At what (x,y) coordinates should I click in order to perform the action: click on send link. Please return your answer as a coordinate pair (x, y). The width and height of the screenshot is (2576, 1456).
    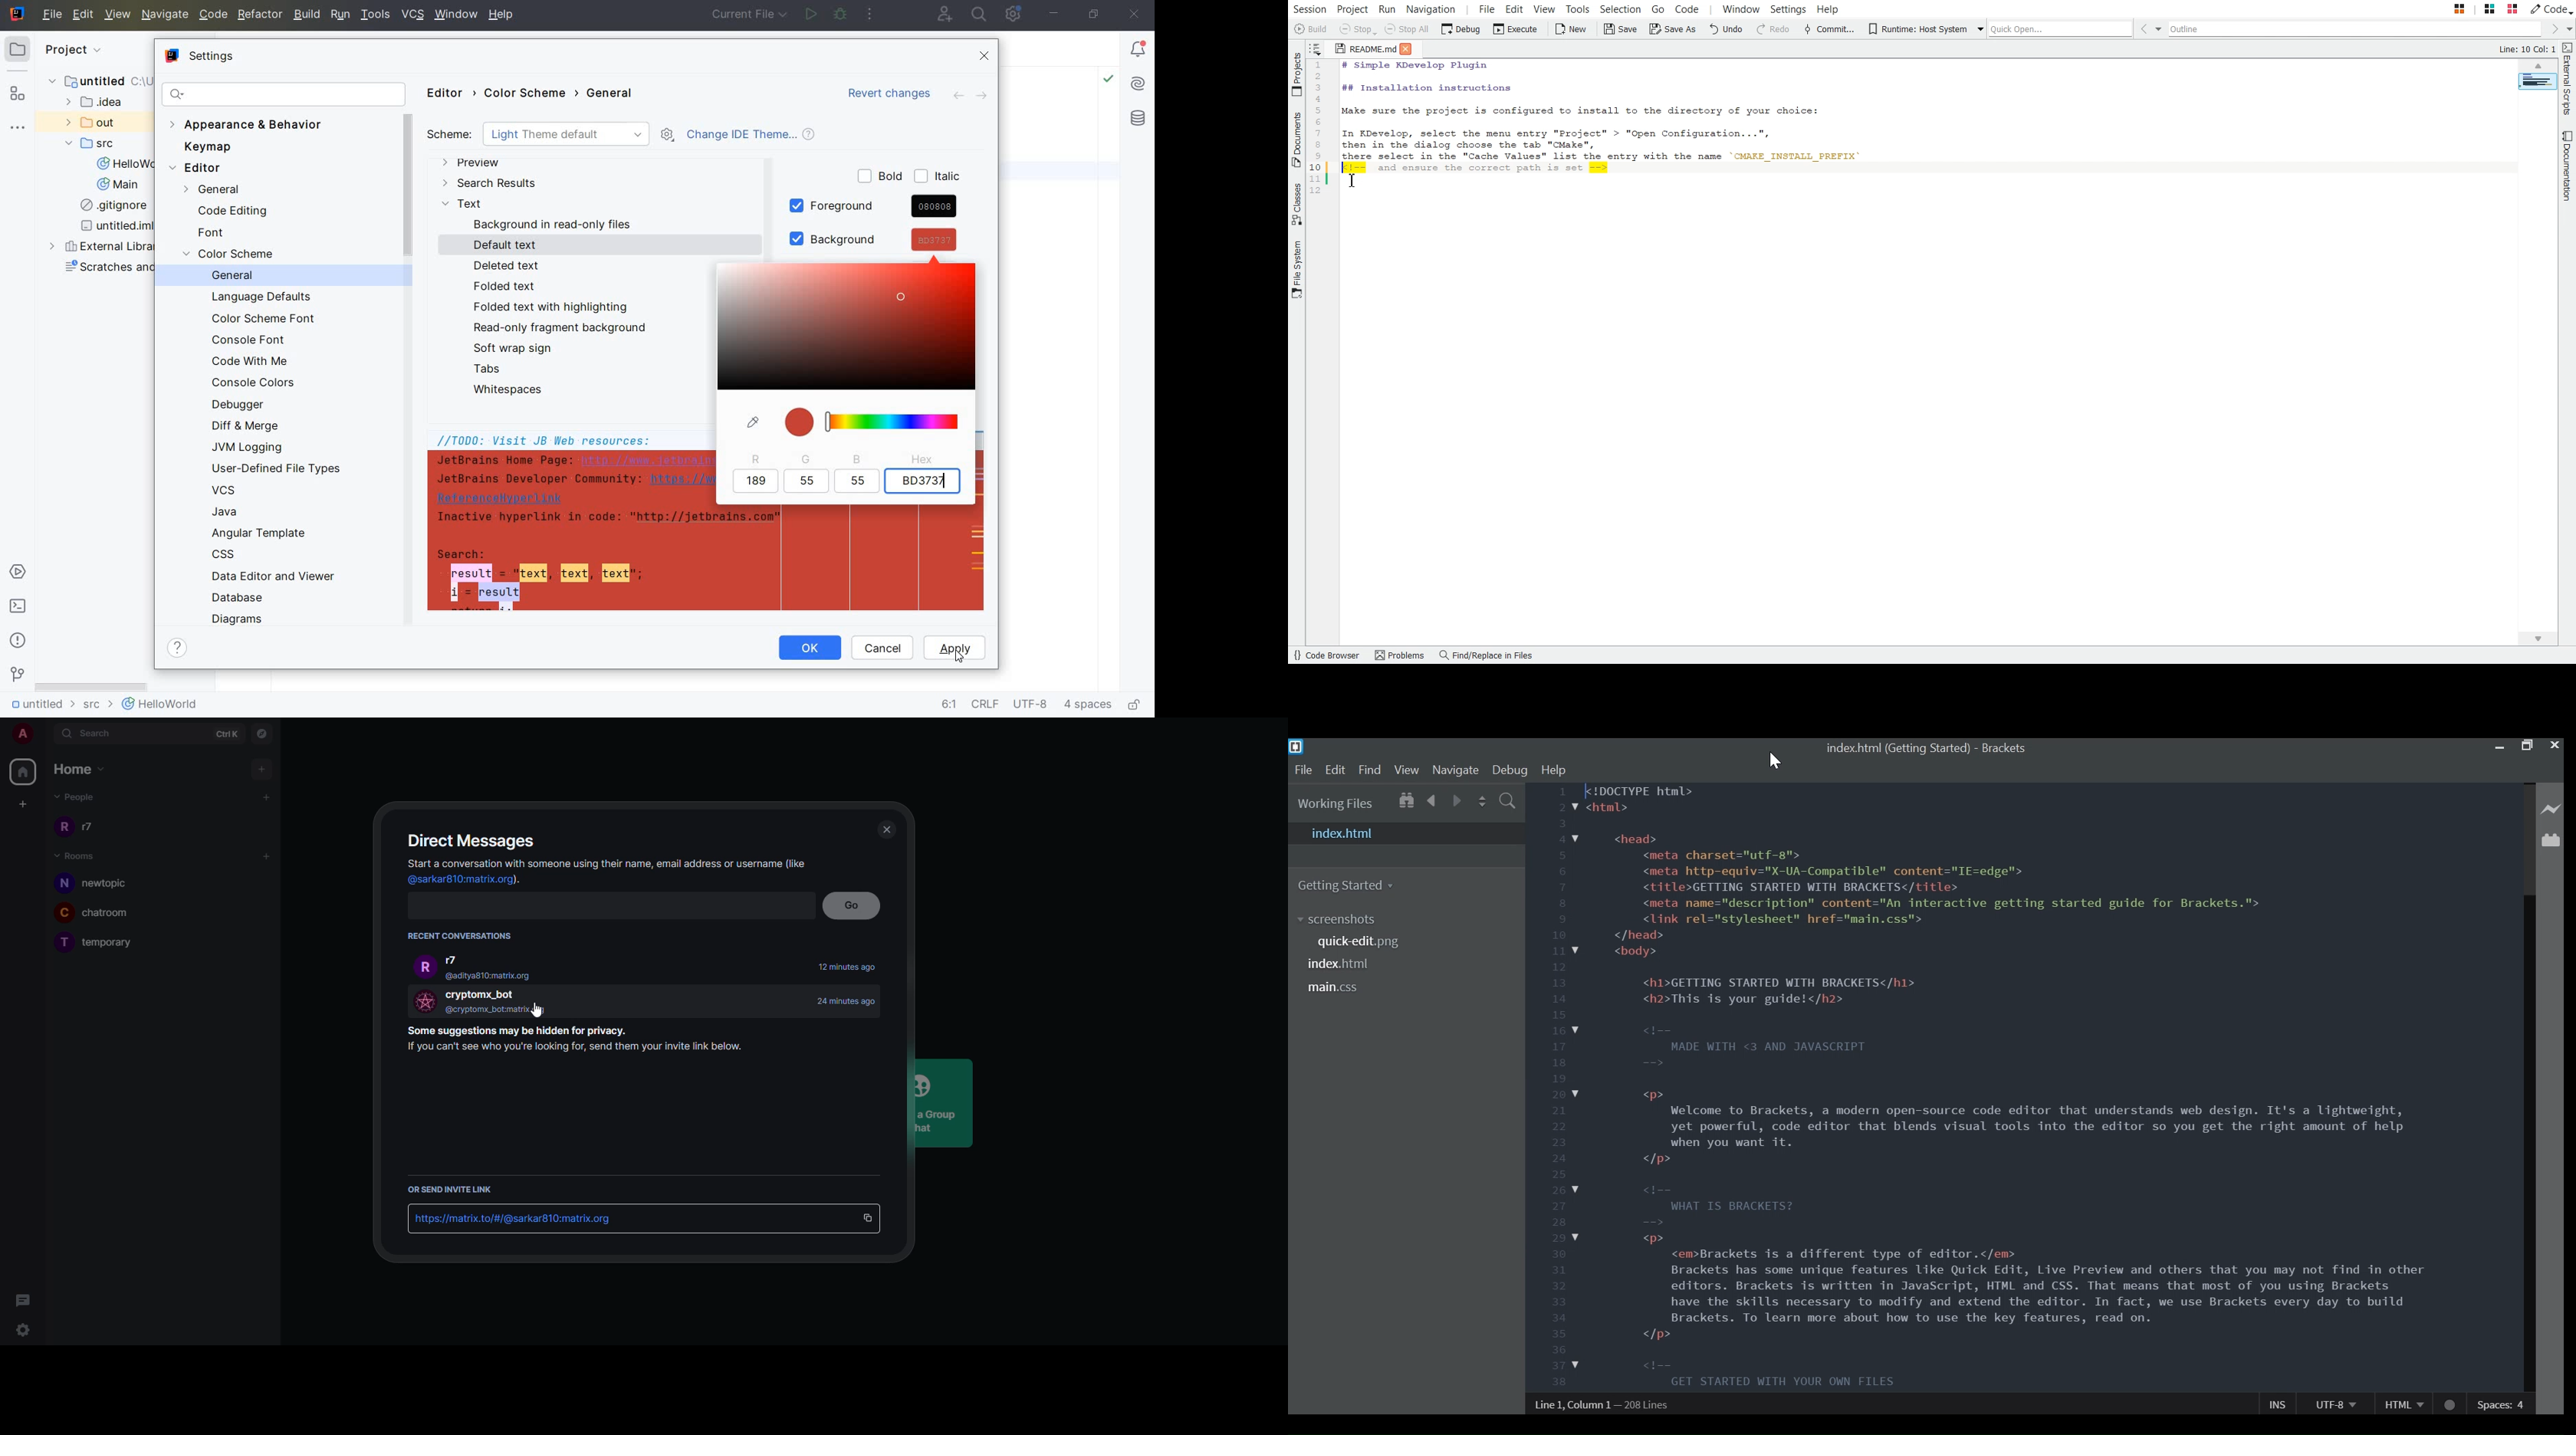
    Looking at the image, I should click on (449, 1189).